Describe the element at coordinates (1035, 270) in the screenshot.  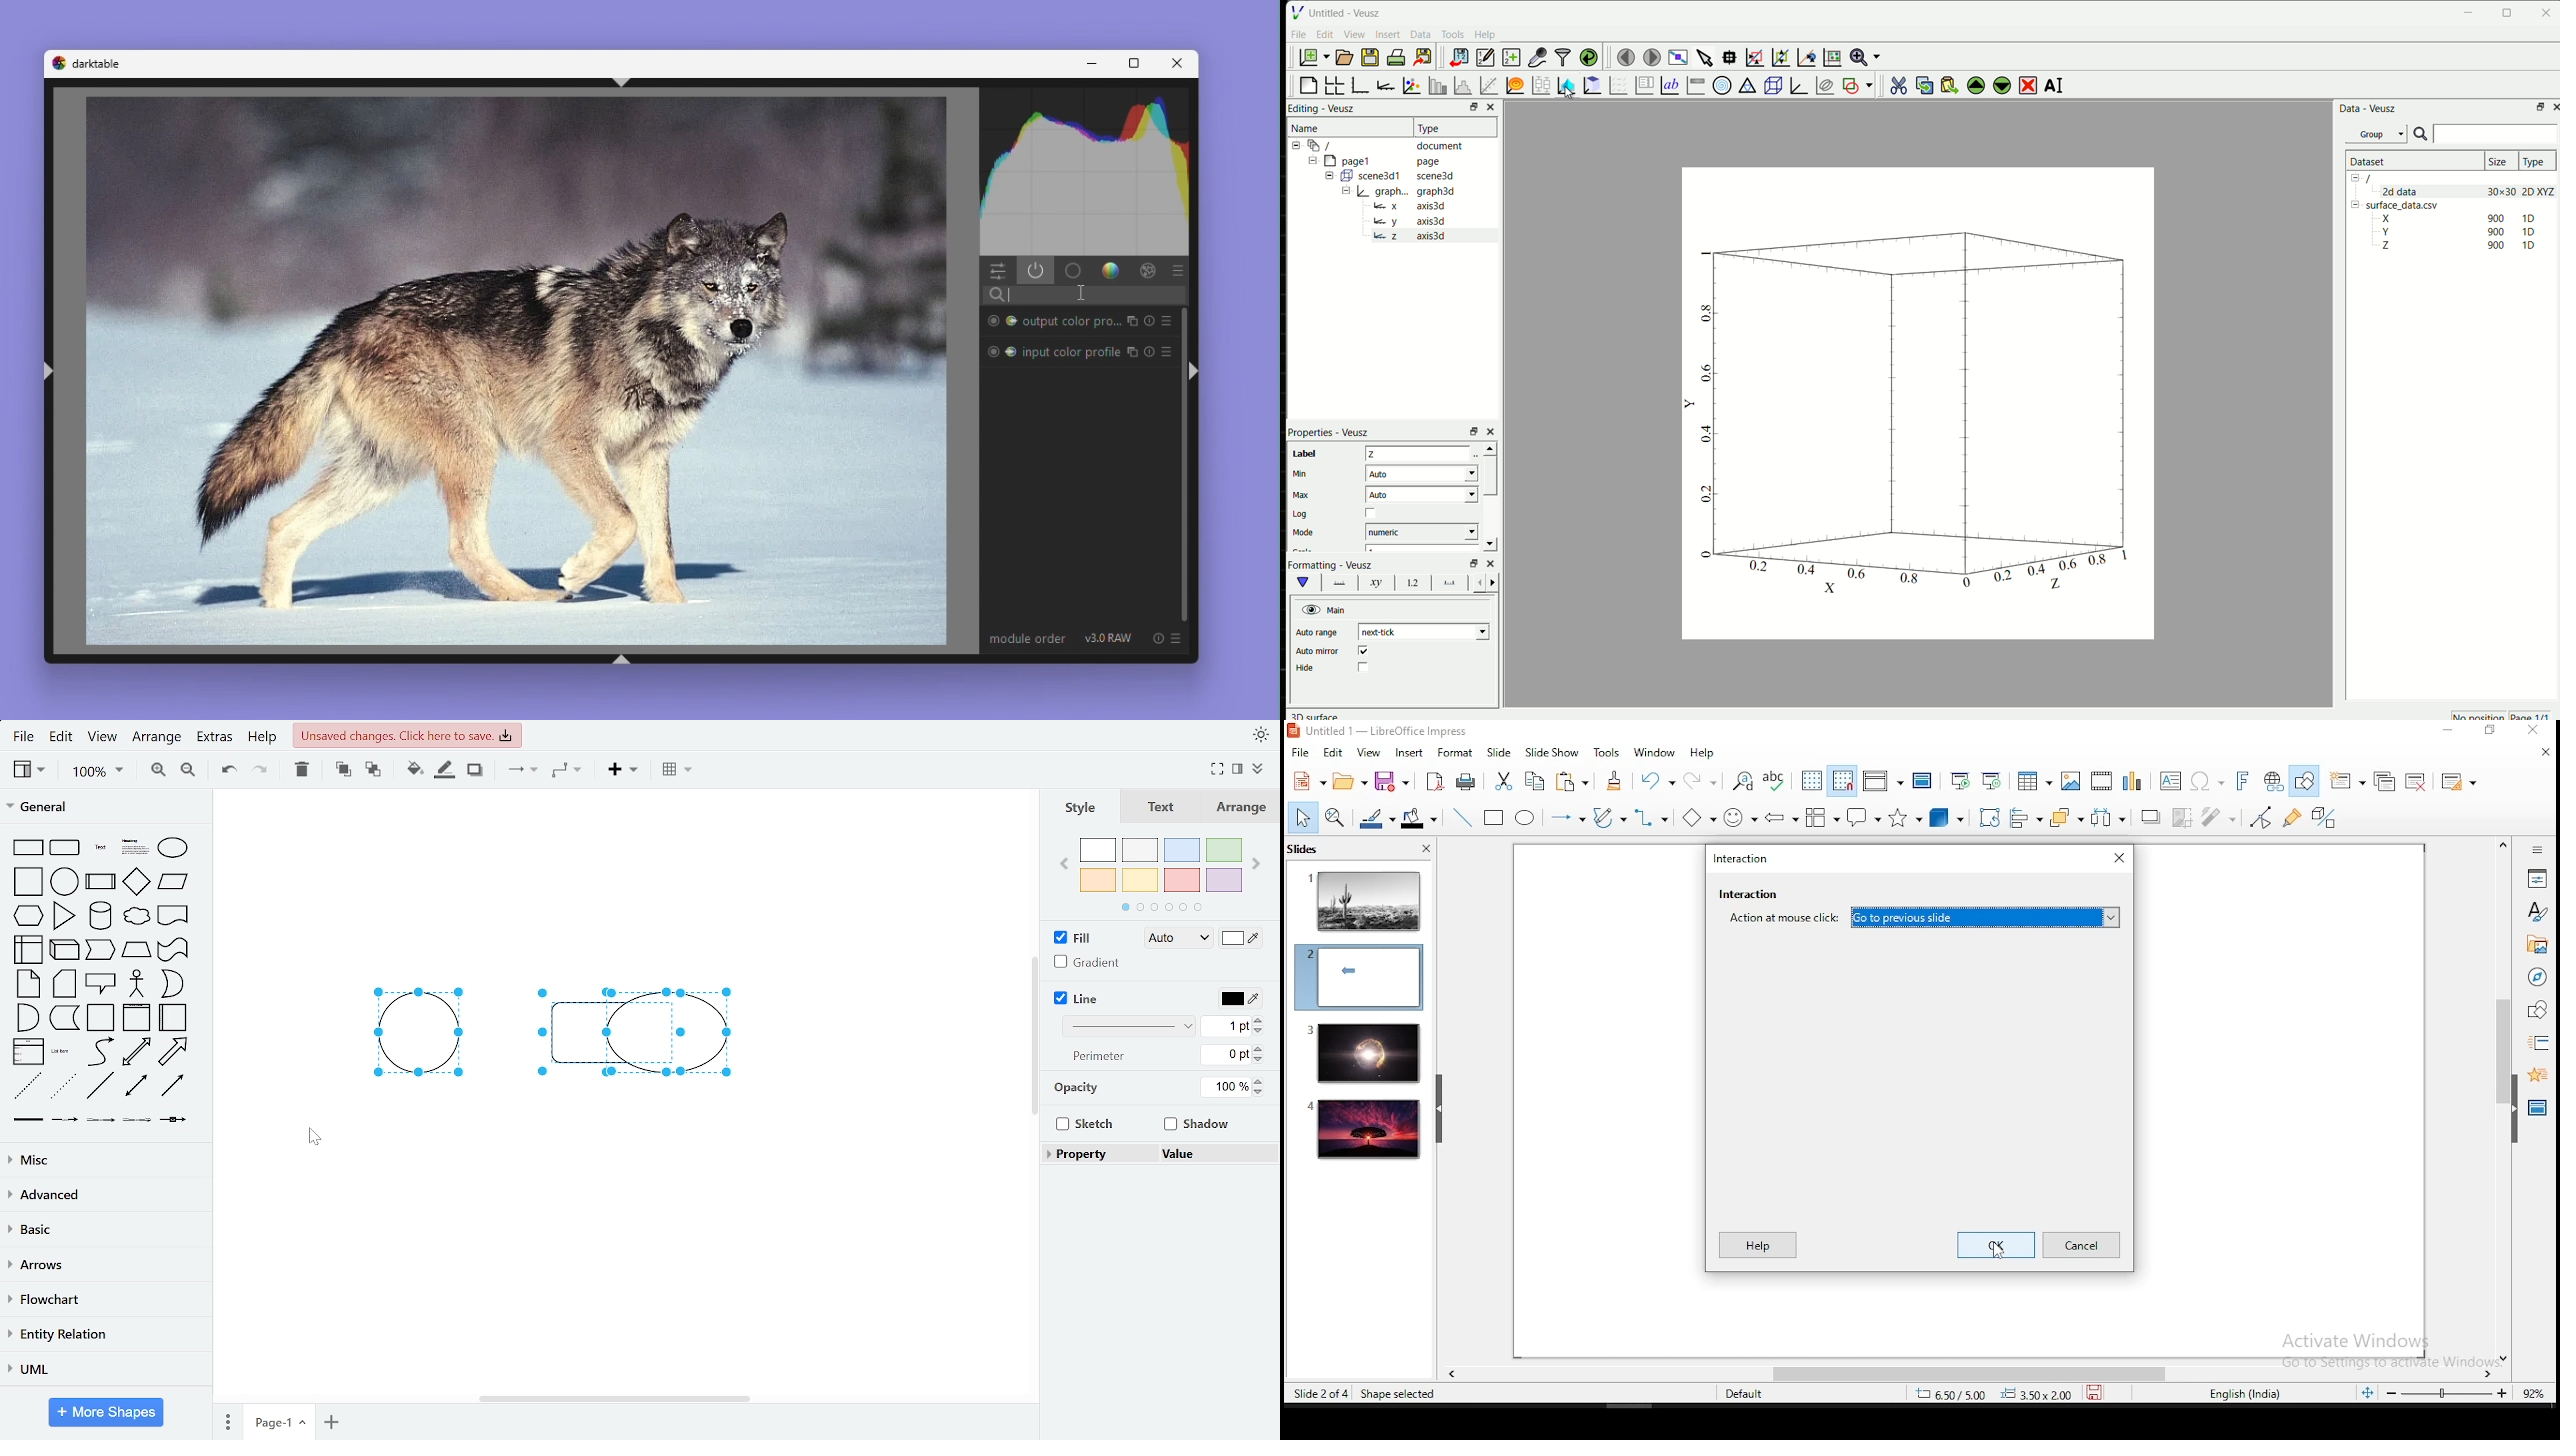
I see `Power Button` at that location.